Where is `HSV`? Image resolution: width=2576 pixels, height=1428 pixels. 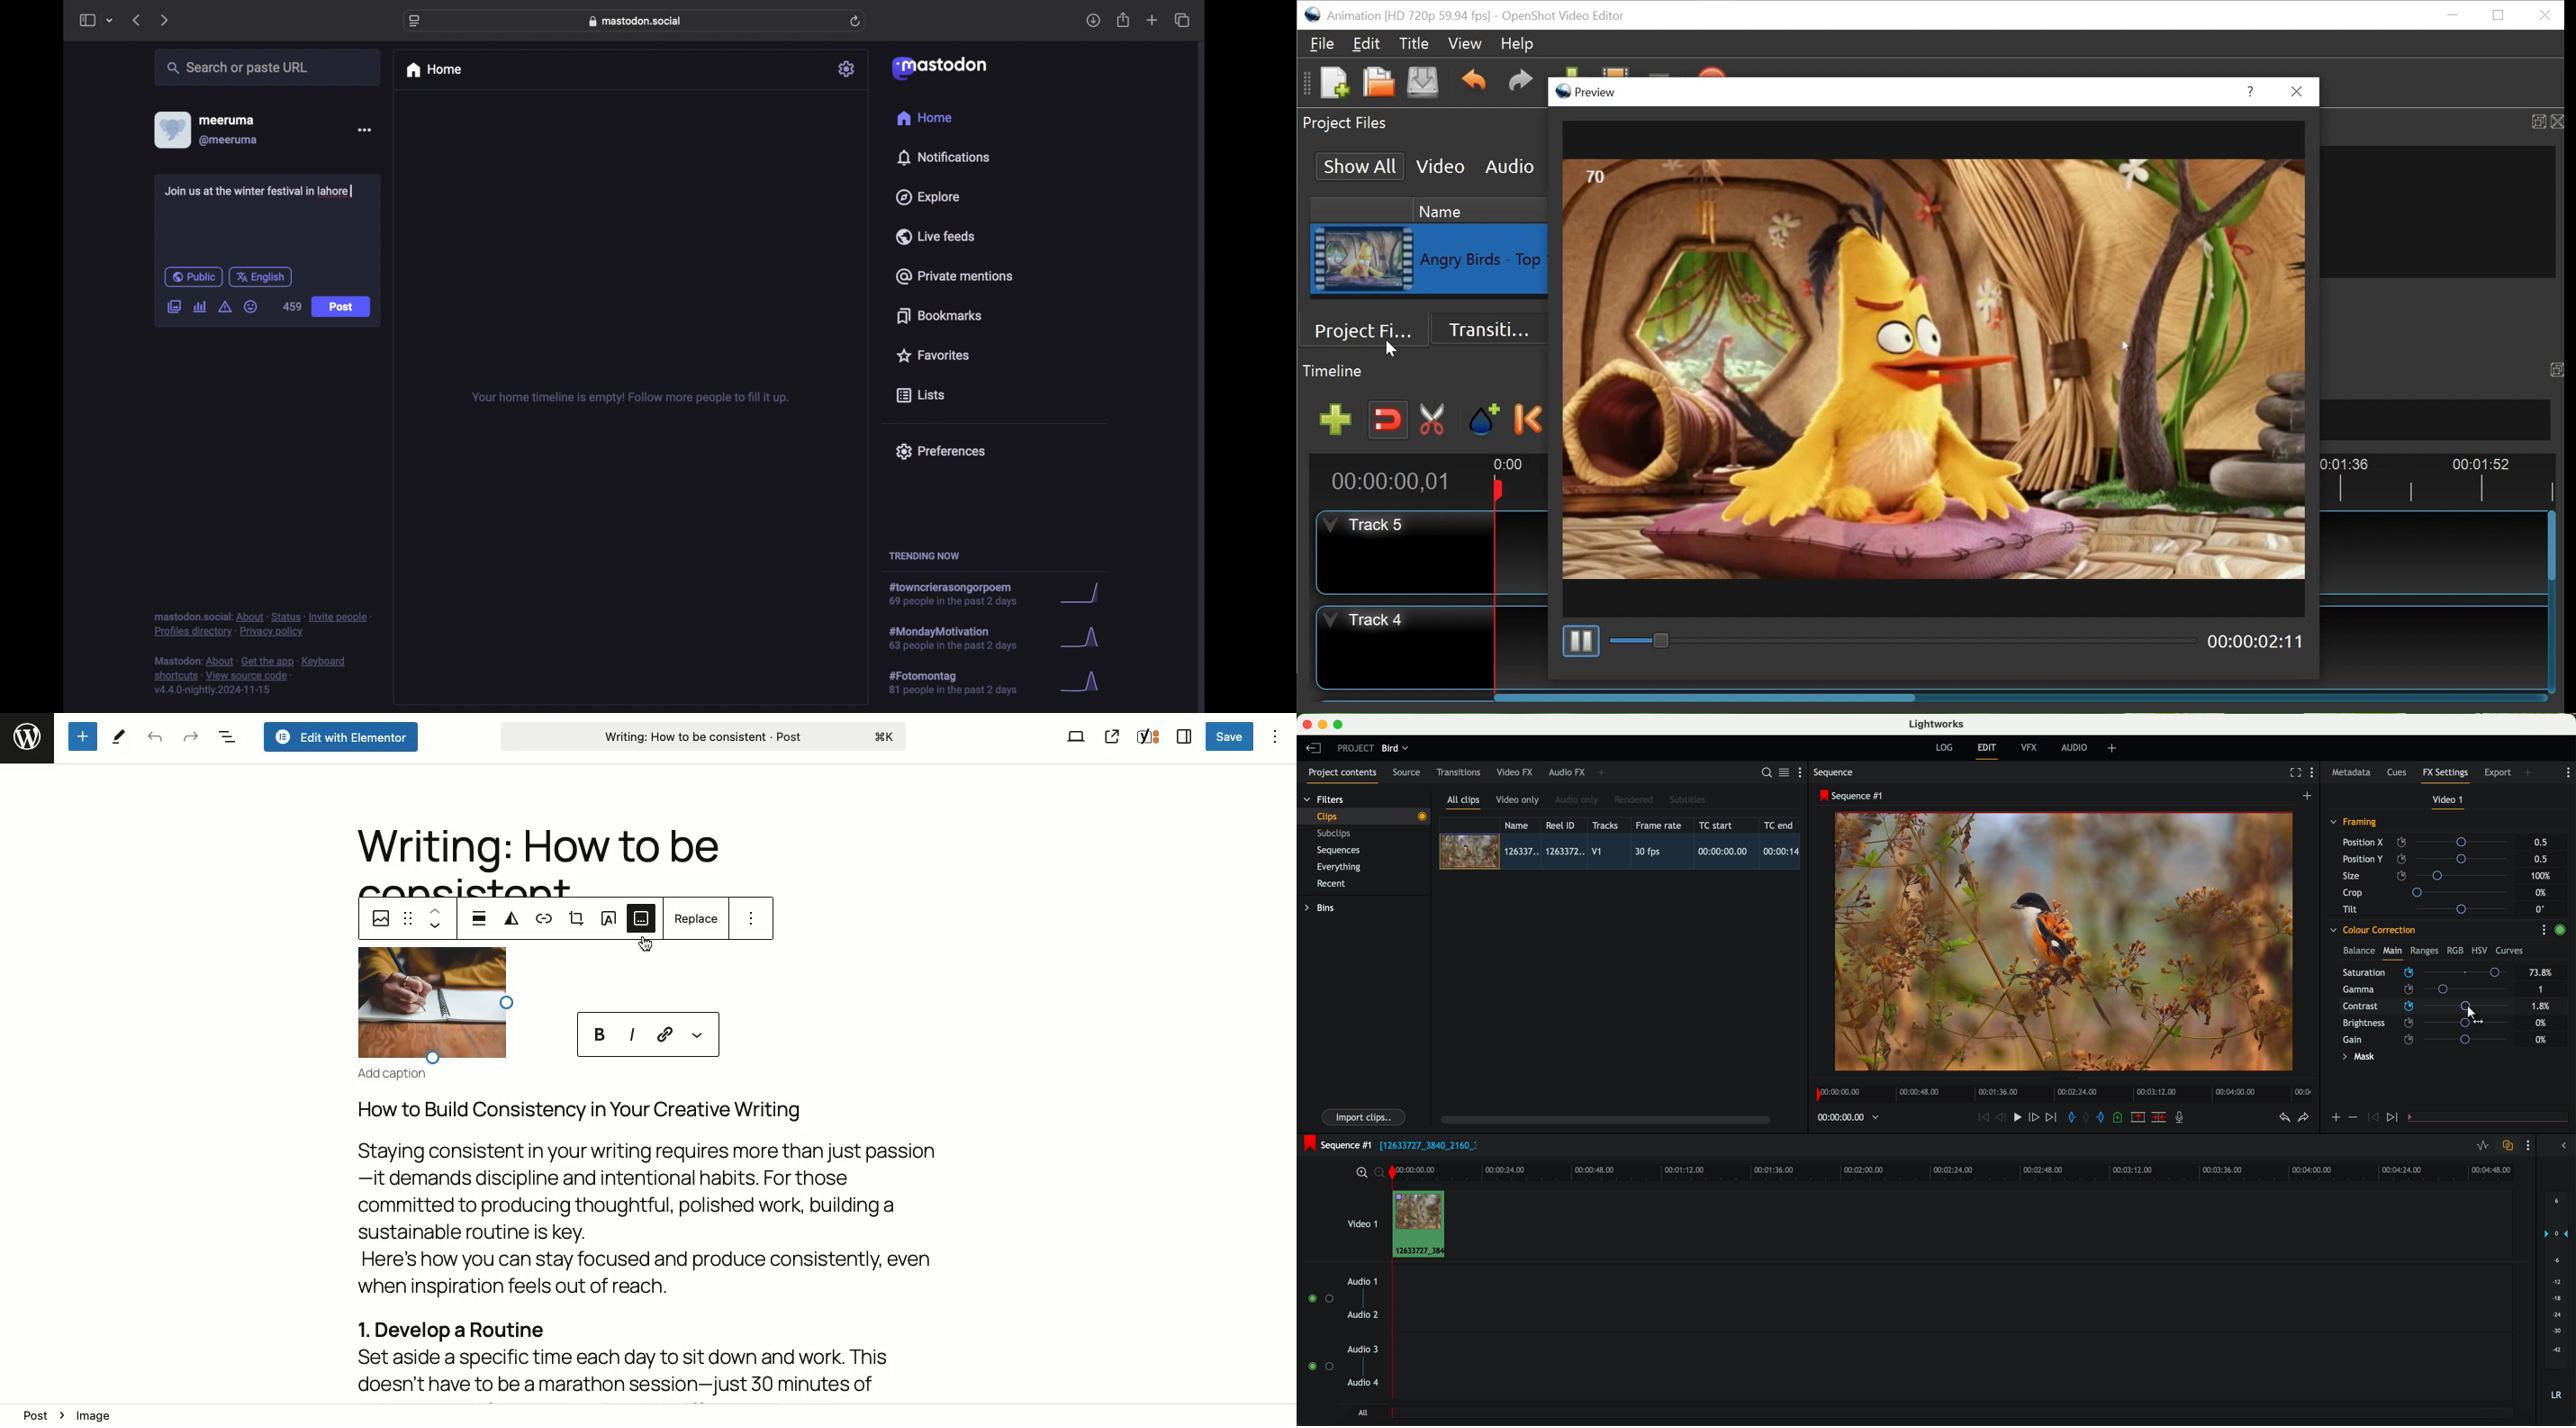
HSV is located at coordinates (2479, 950).